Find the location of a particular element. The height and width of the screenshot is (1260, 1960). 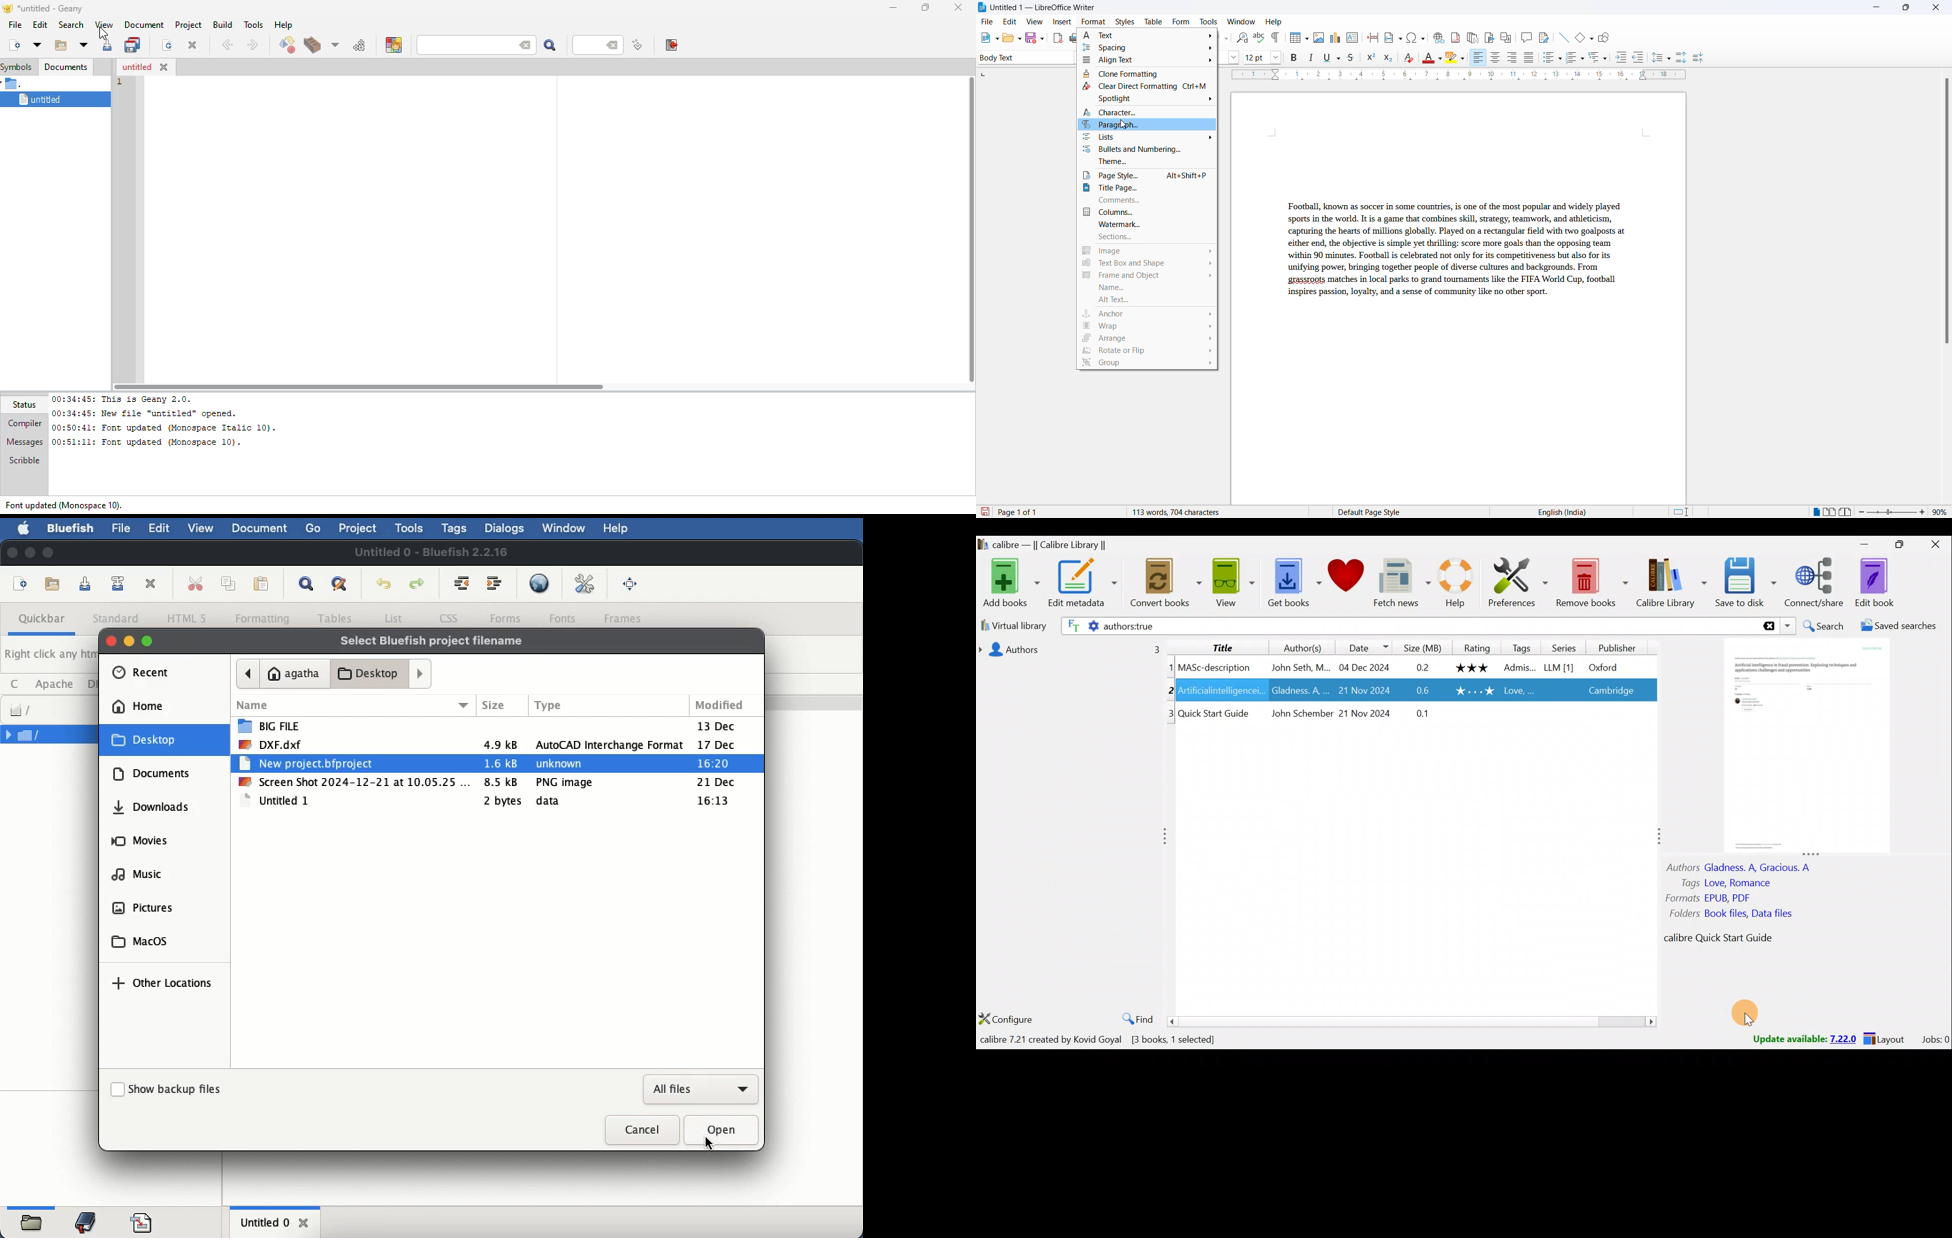

window is located at coordinates (1242, 22).